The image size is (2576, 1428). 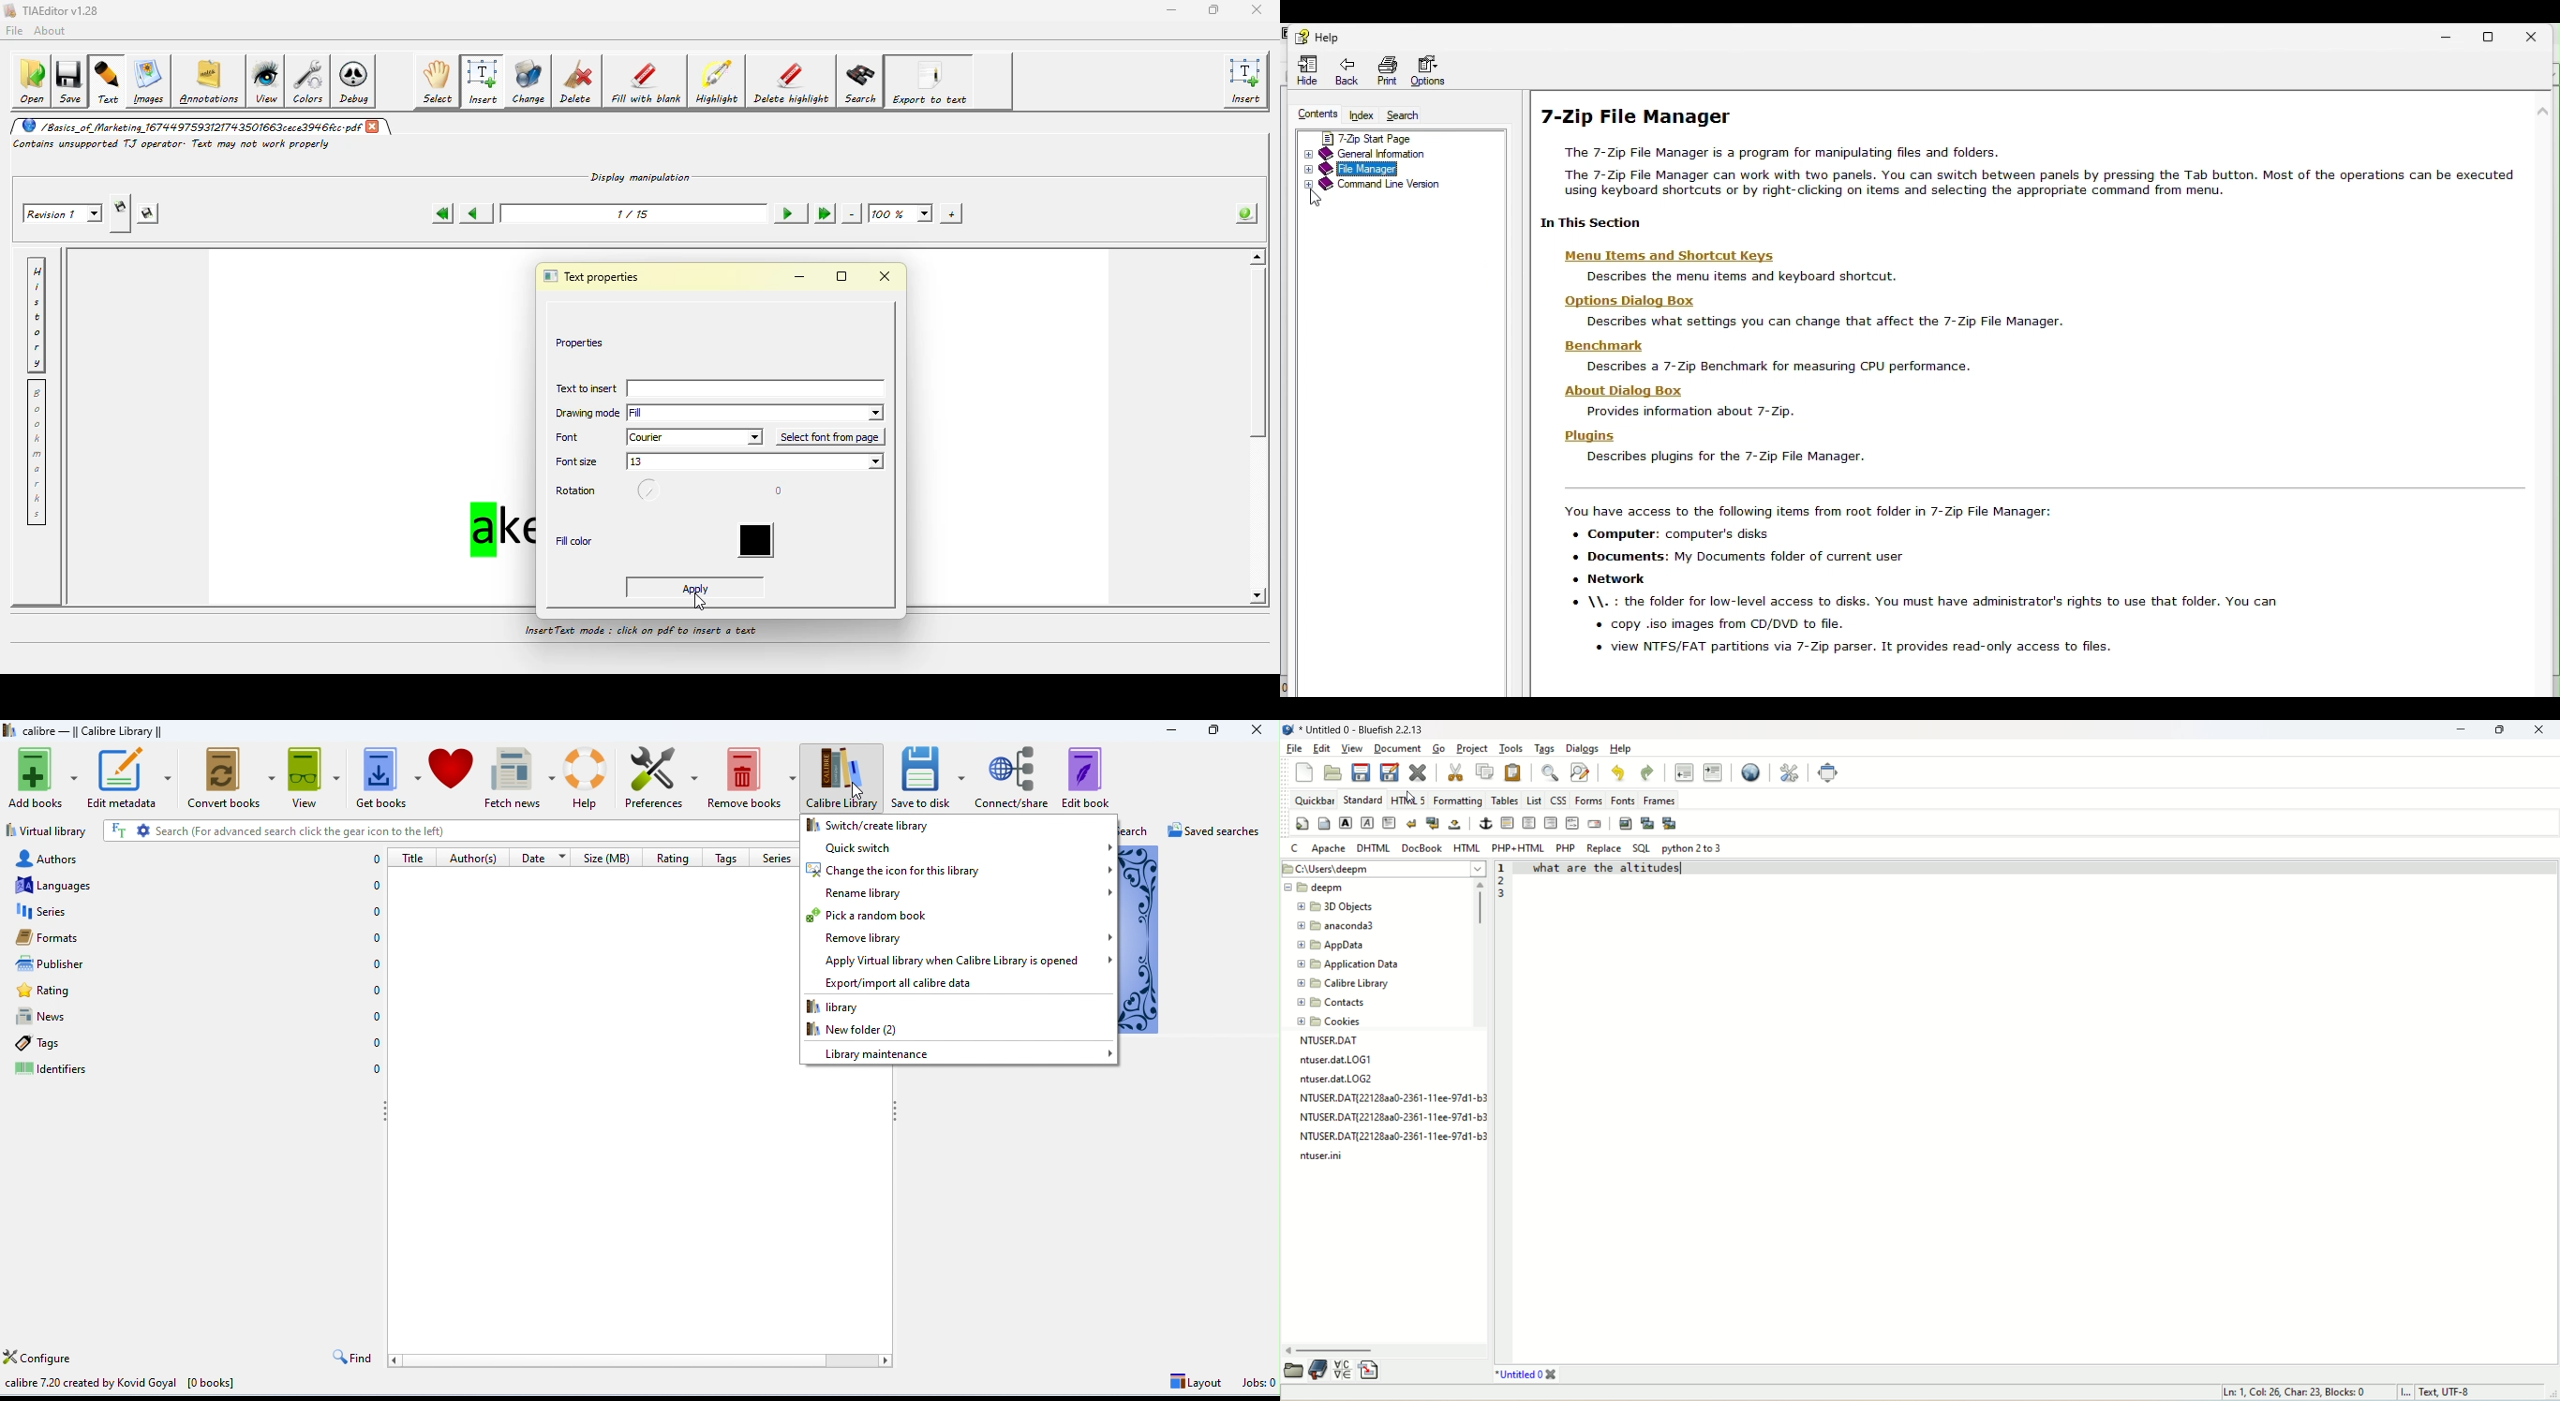 What do you see at coordinates (1349, 966) in the screenshot?
I see `application` at bounding box center [1349, 966].